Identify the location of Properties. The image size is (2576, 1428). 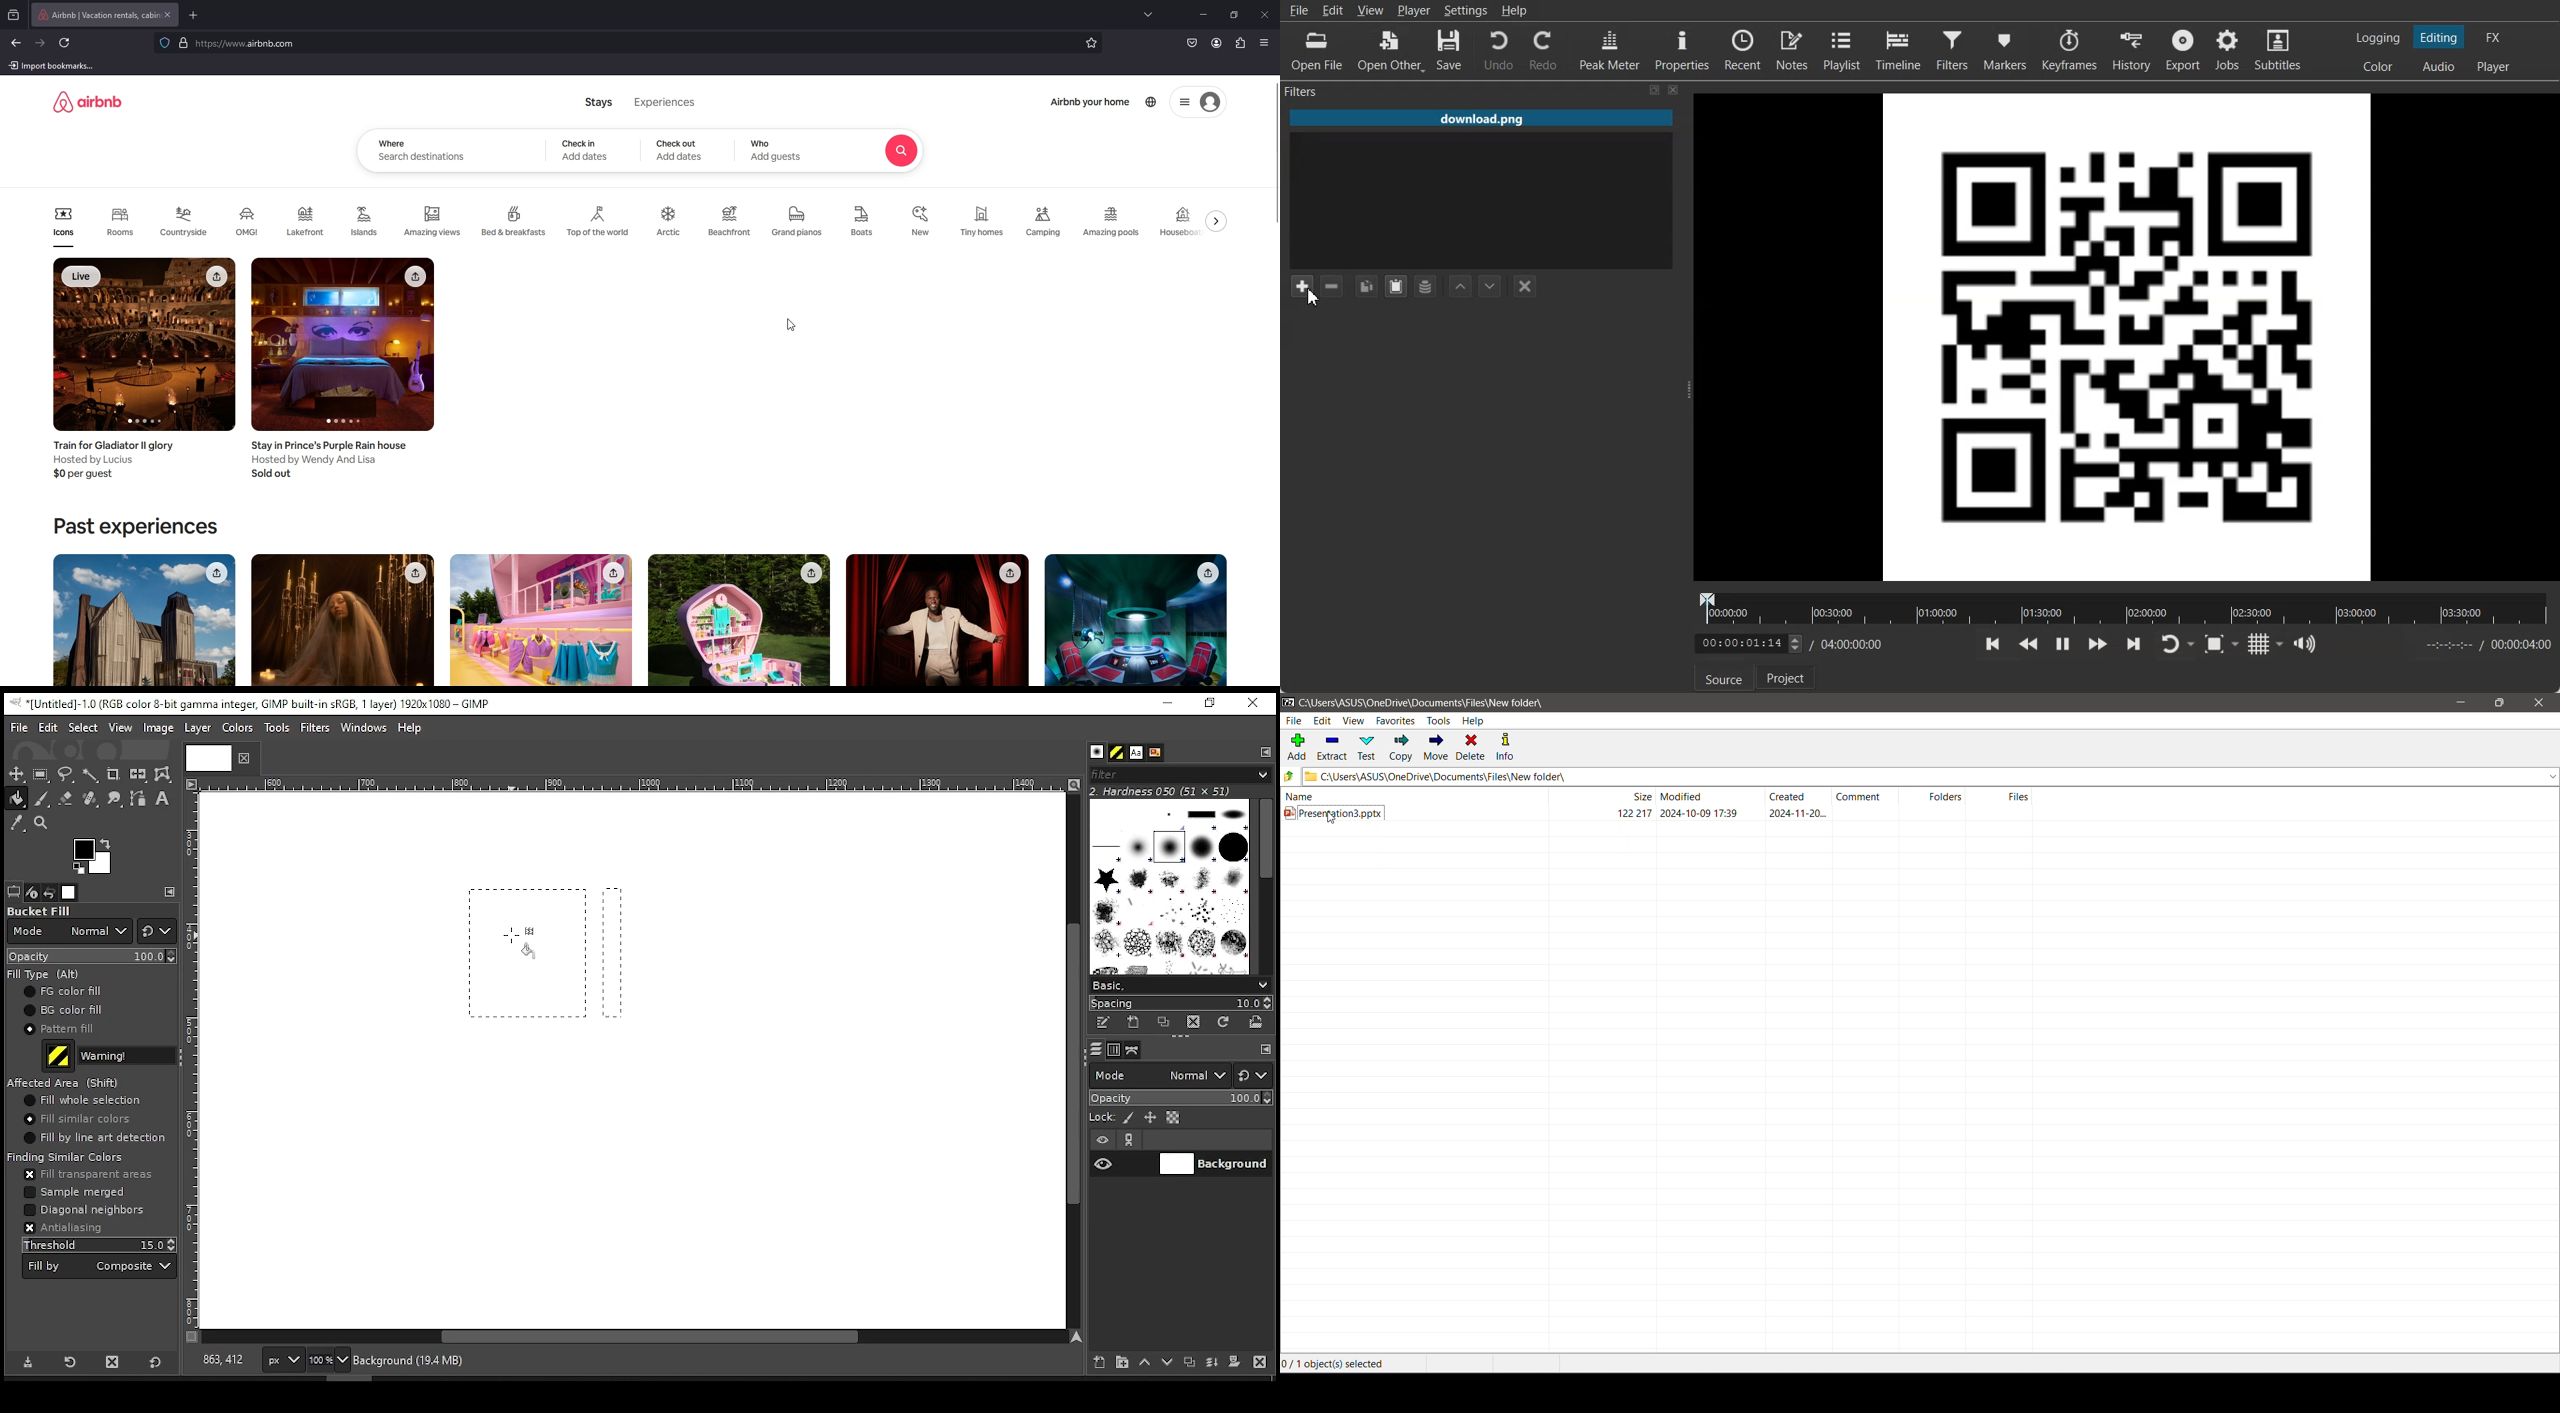
(1682, 48).